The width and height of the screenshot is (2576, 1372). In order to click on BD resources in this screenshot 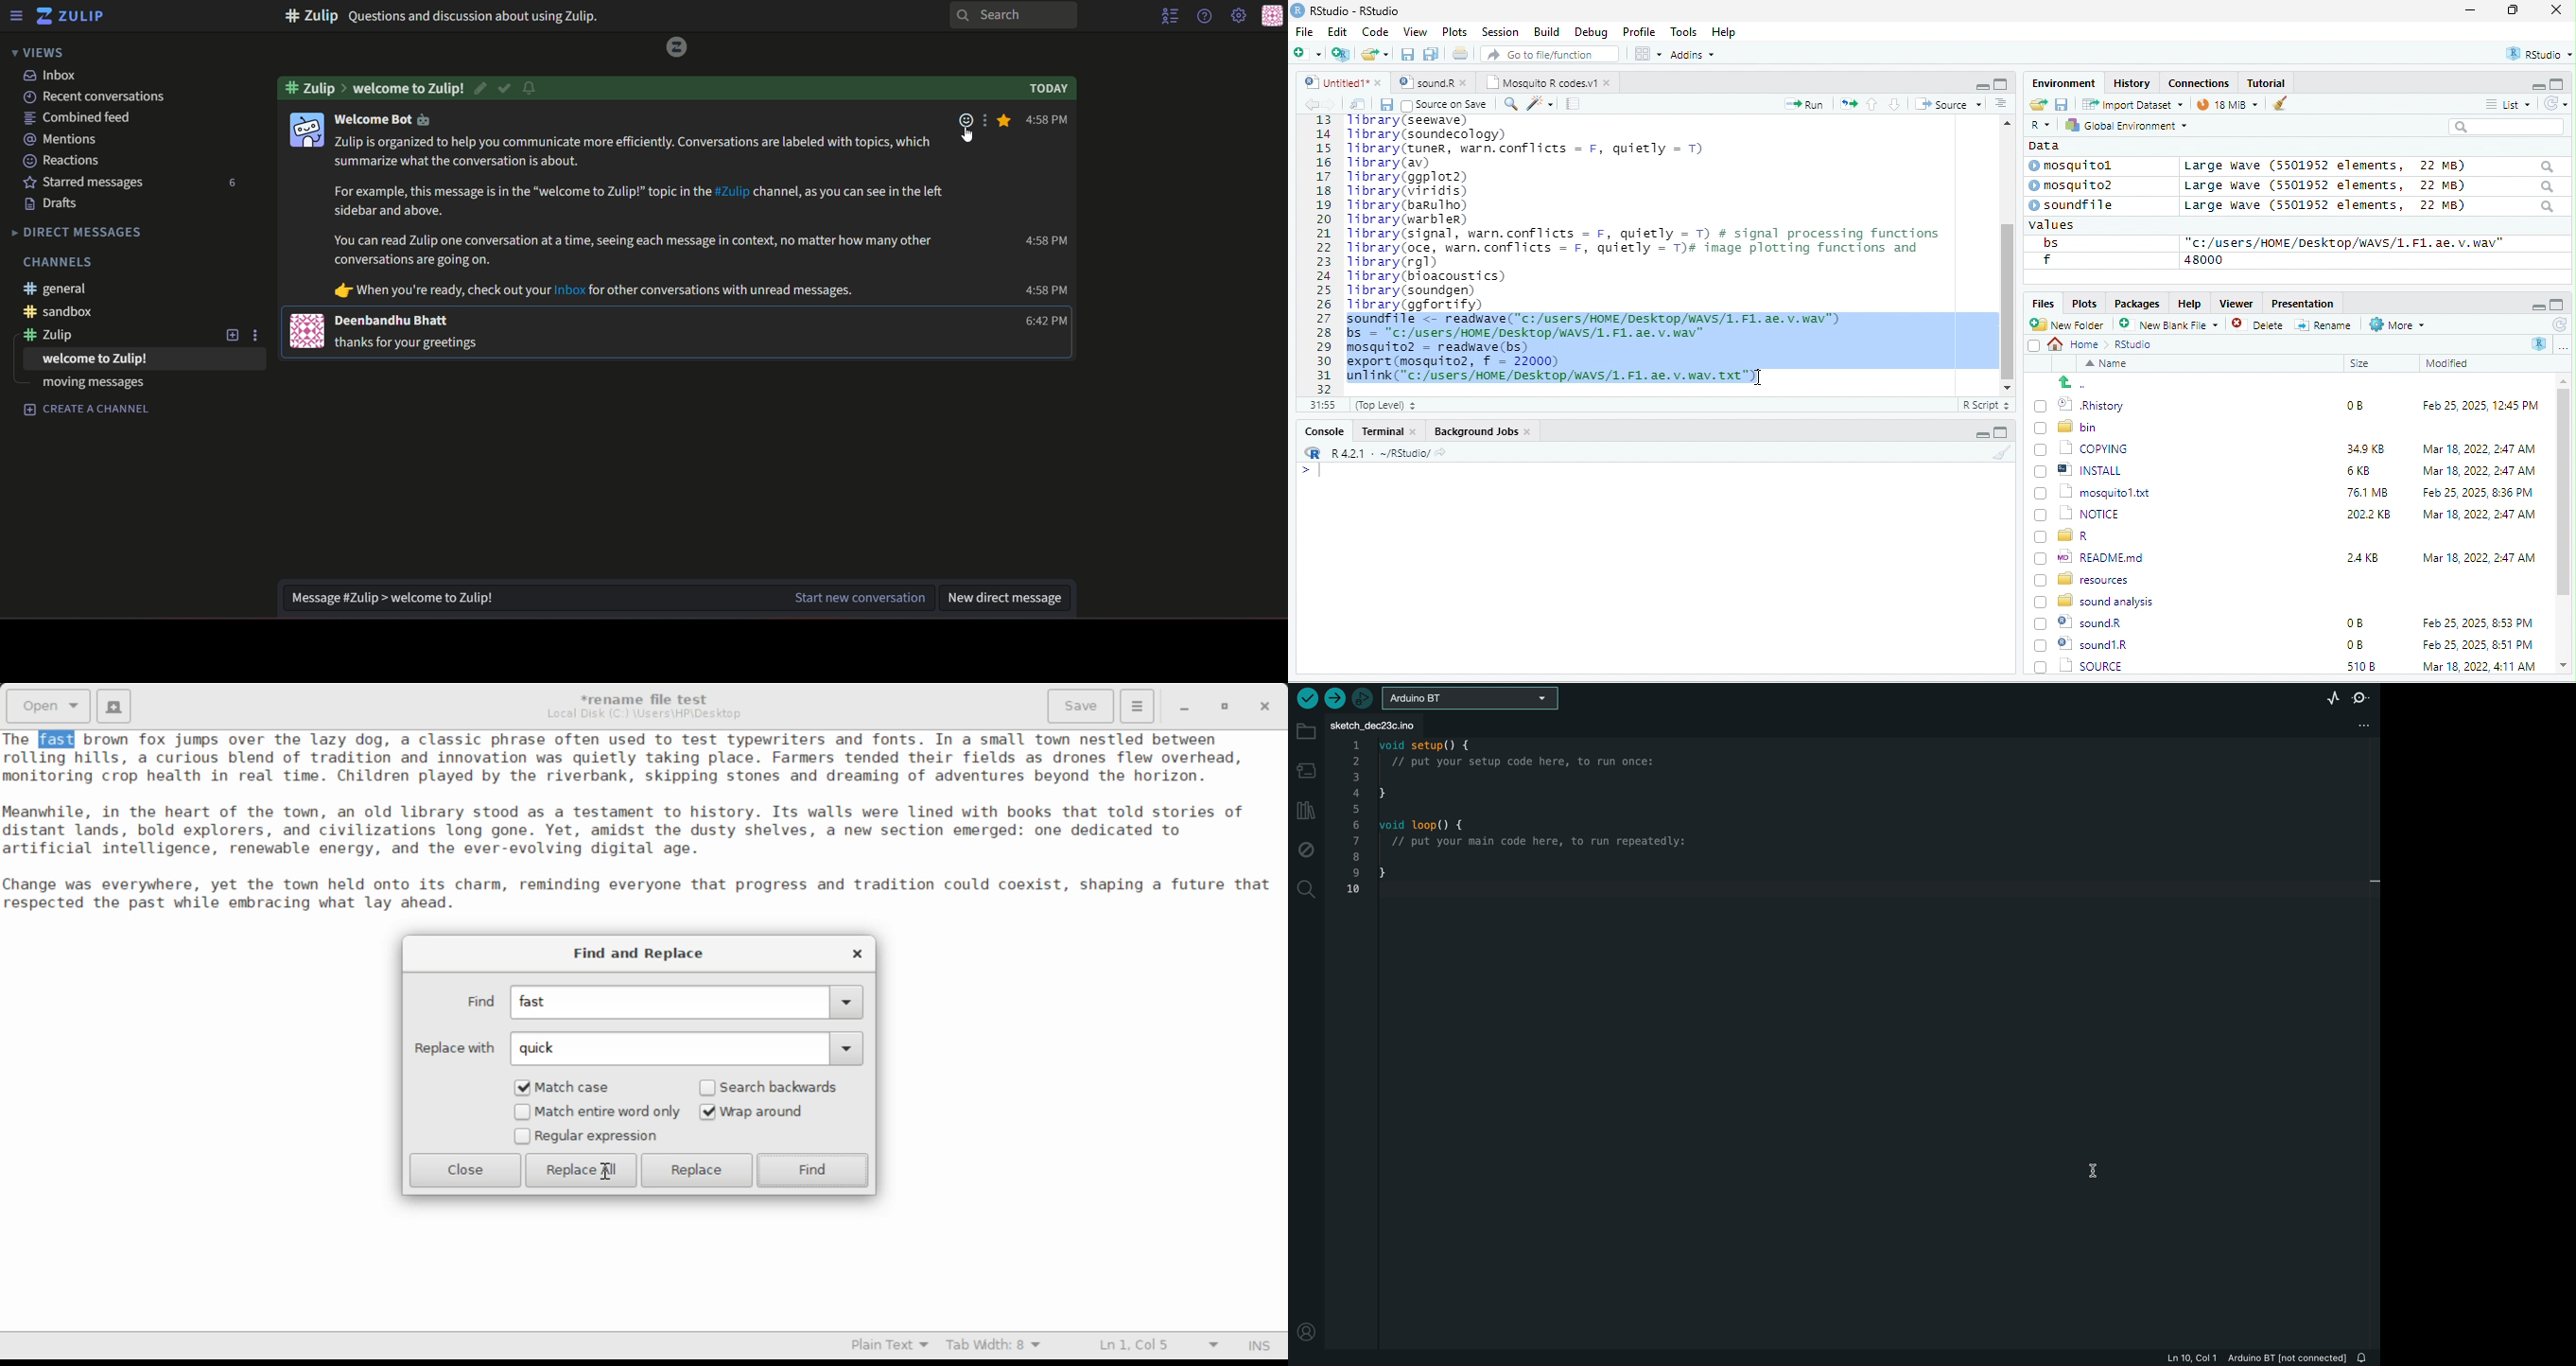, I will do `click(2085, 577)`.